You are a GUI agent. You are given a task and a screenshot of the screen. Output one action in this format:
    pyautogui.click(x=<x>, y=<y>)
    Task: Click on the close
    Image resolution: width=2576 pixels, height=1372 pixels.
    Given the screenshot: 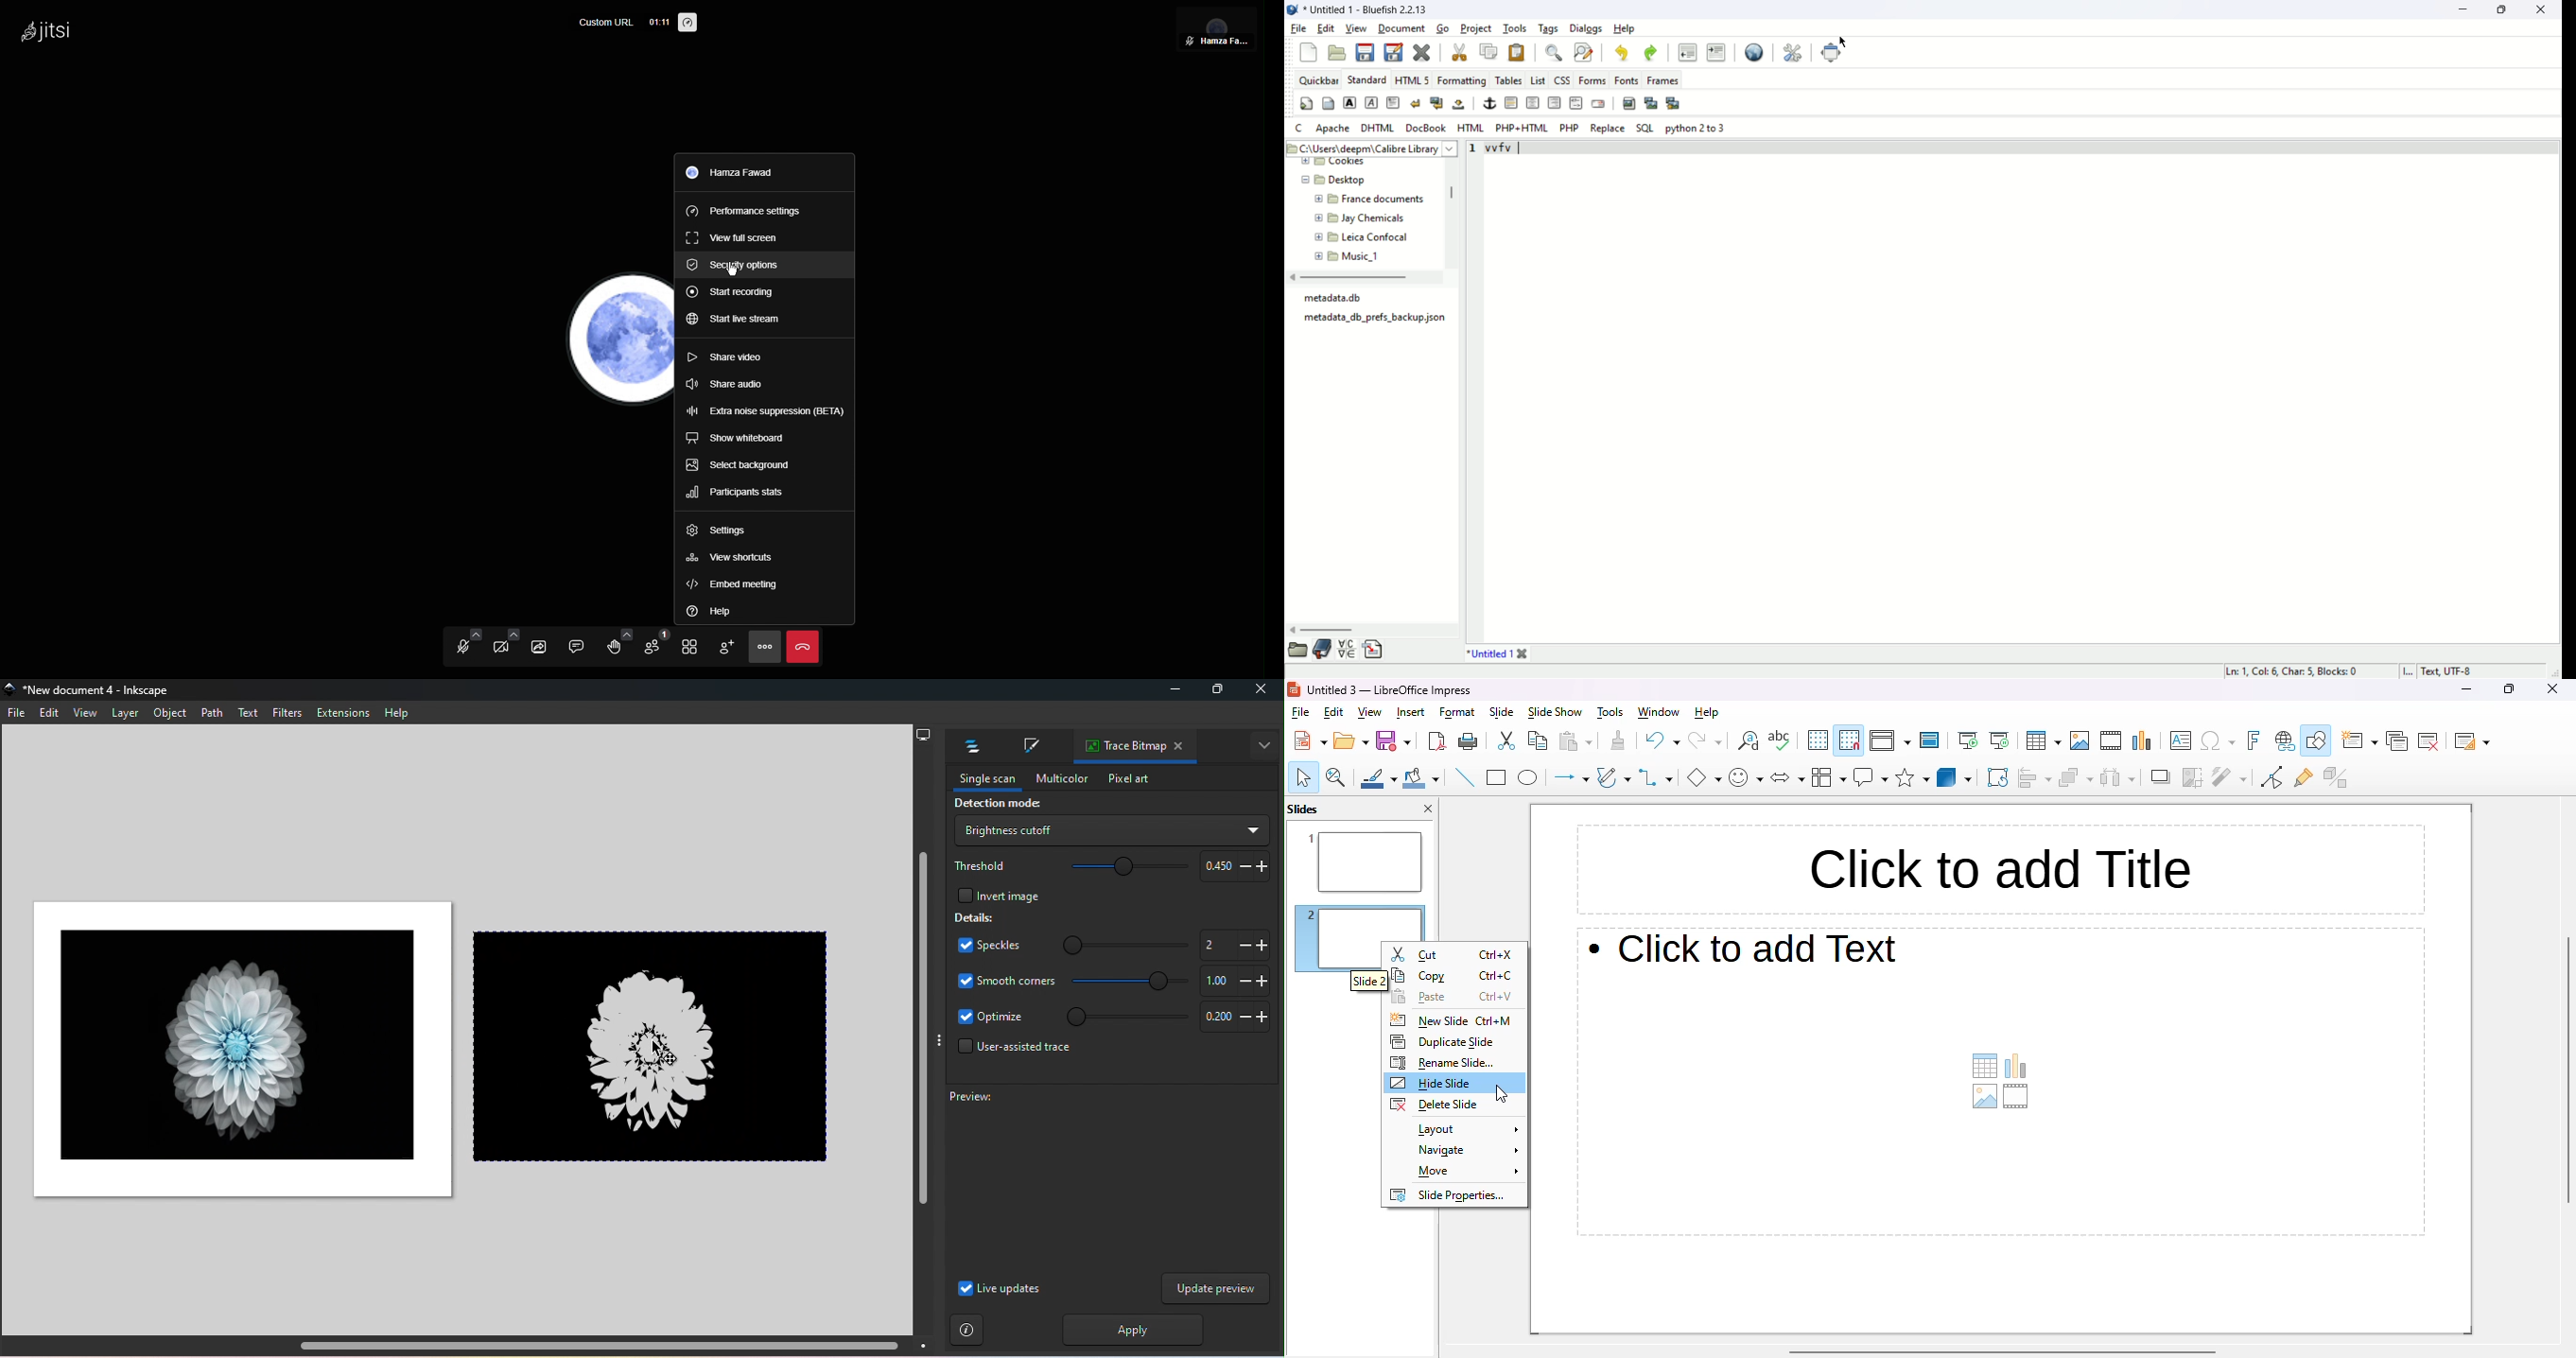 What is the action you would take?
    pyautogui.click(x=2553, y=688)
    